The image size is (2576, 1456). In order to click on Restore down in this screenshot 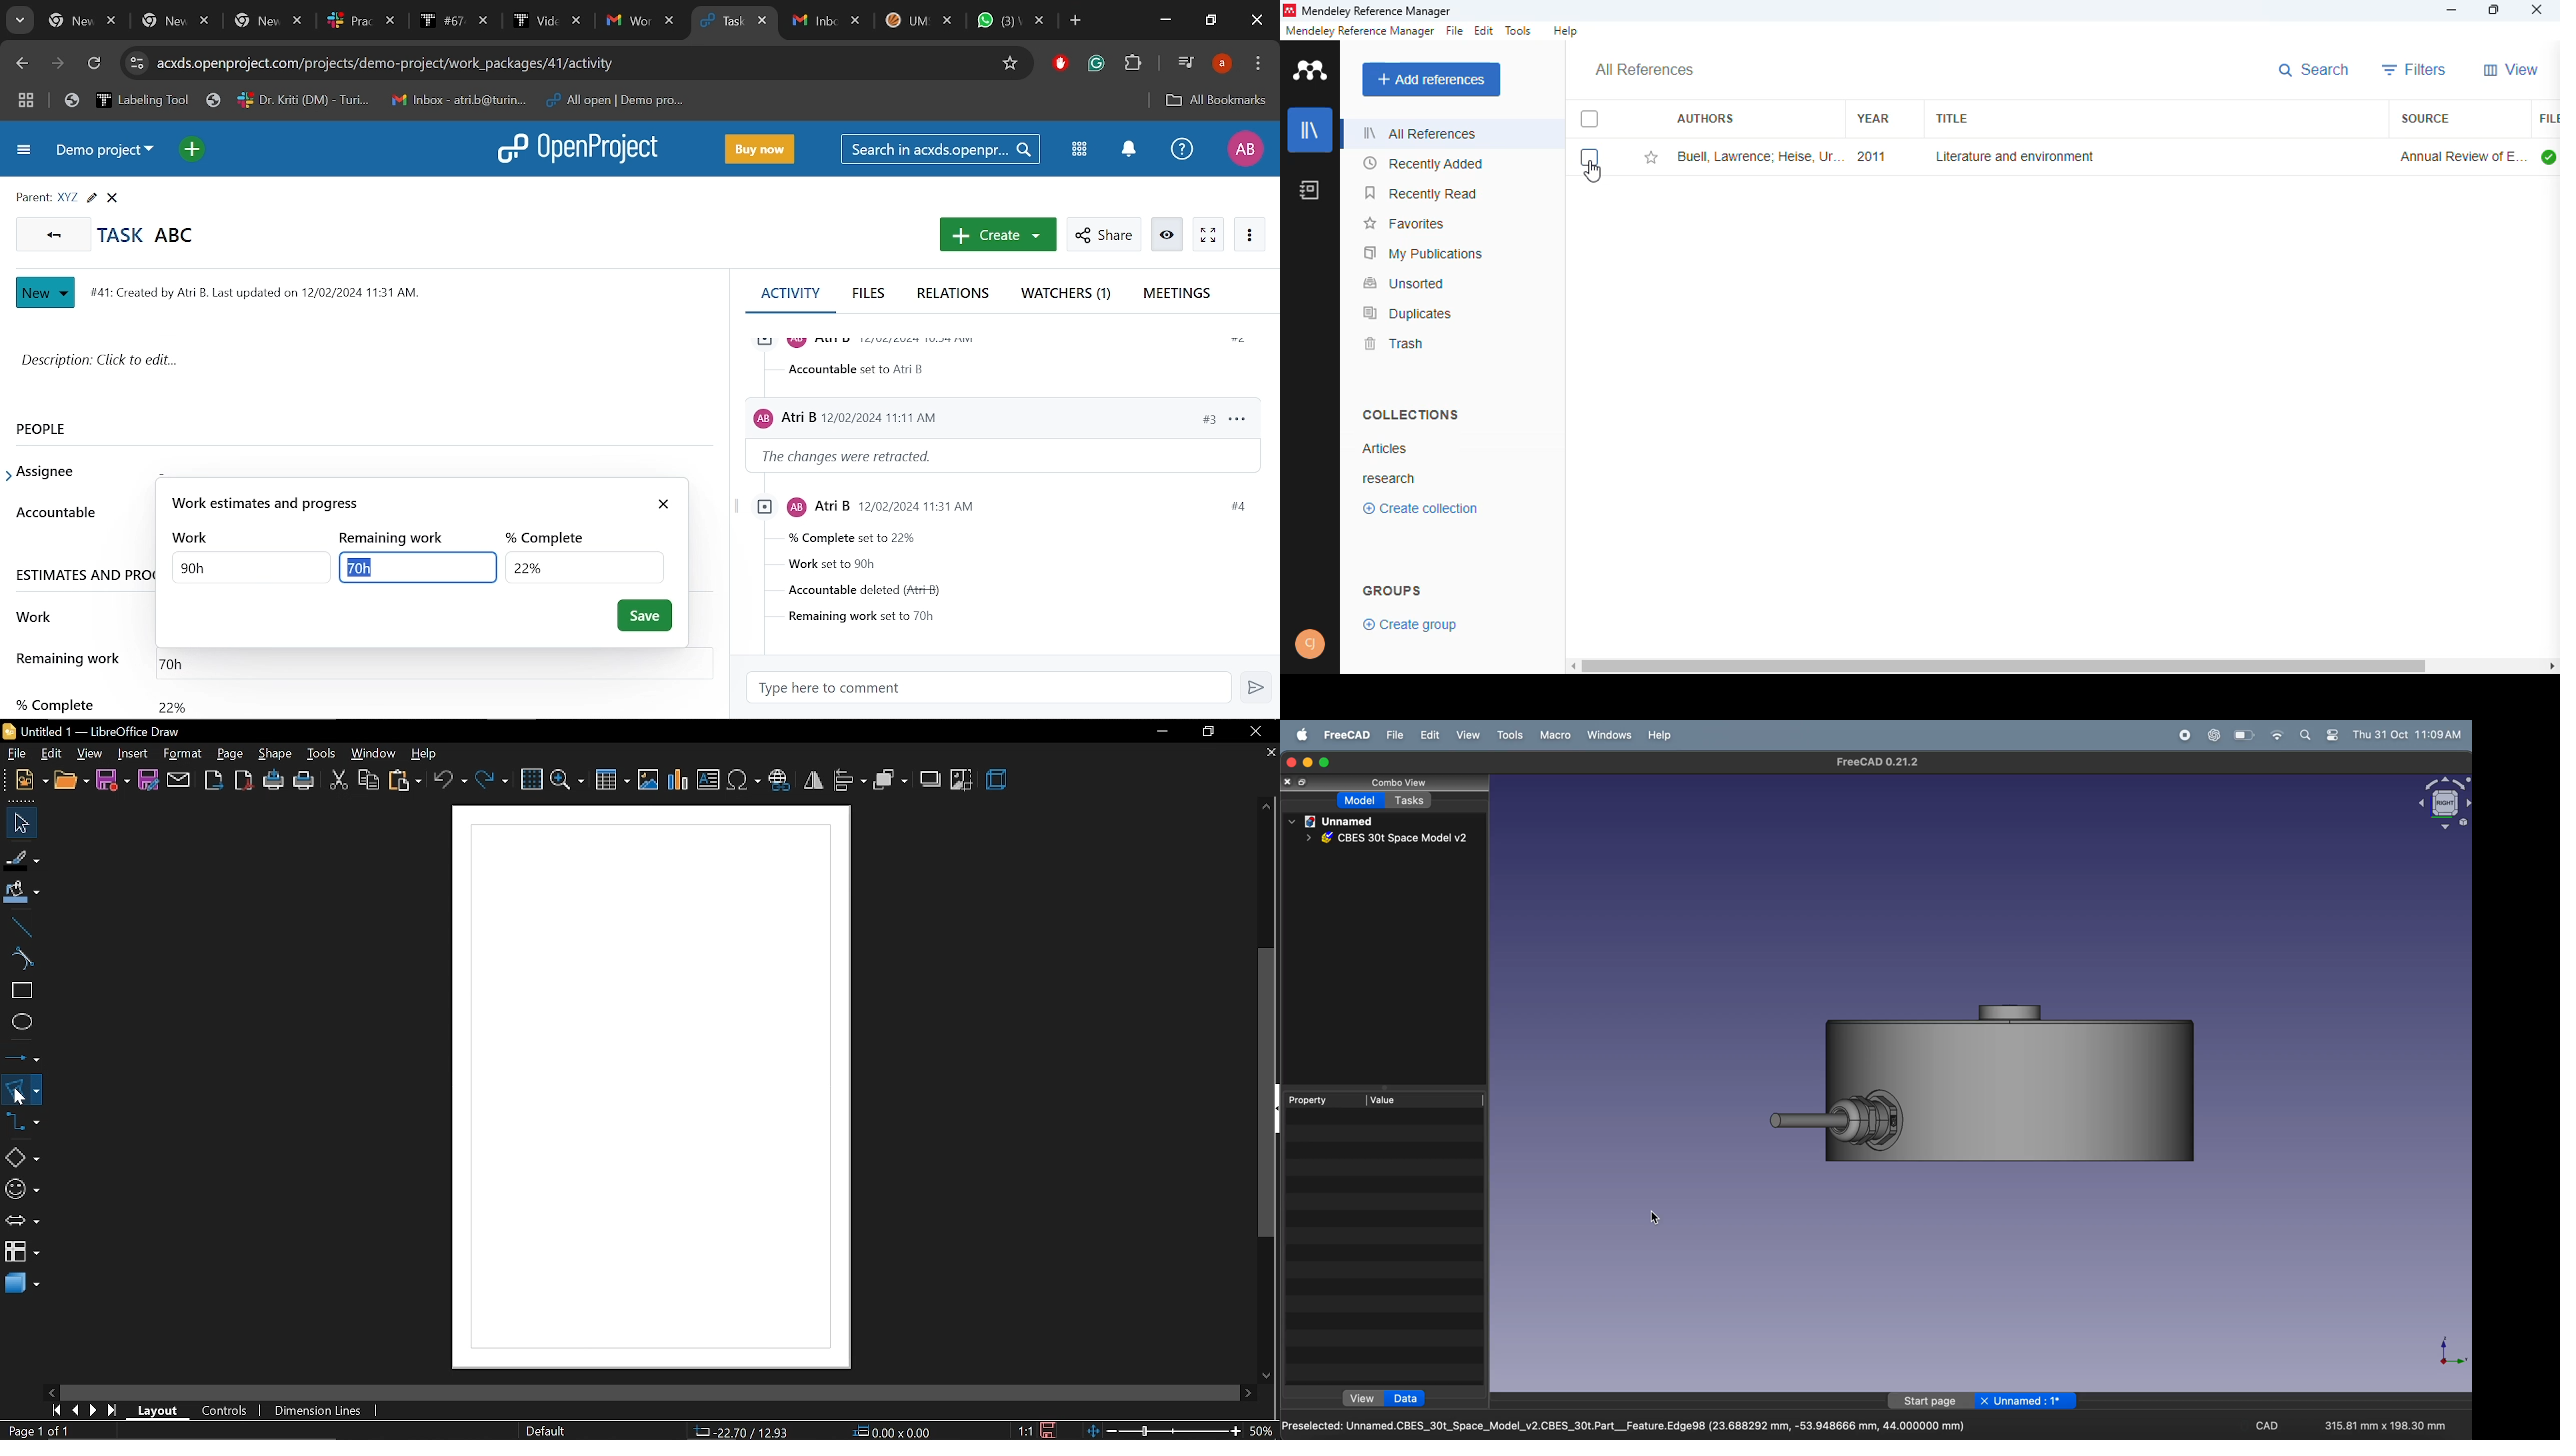, I will do `click(1212, 22)`.